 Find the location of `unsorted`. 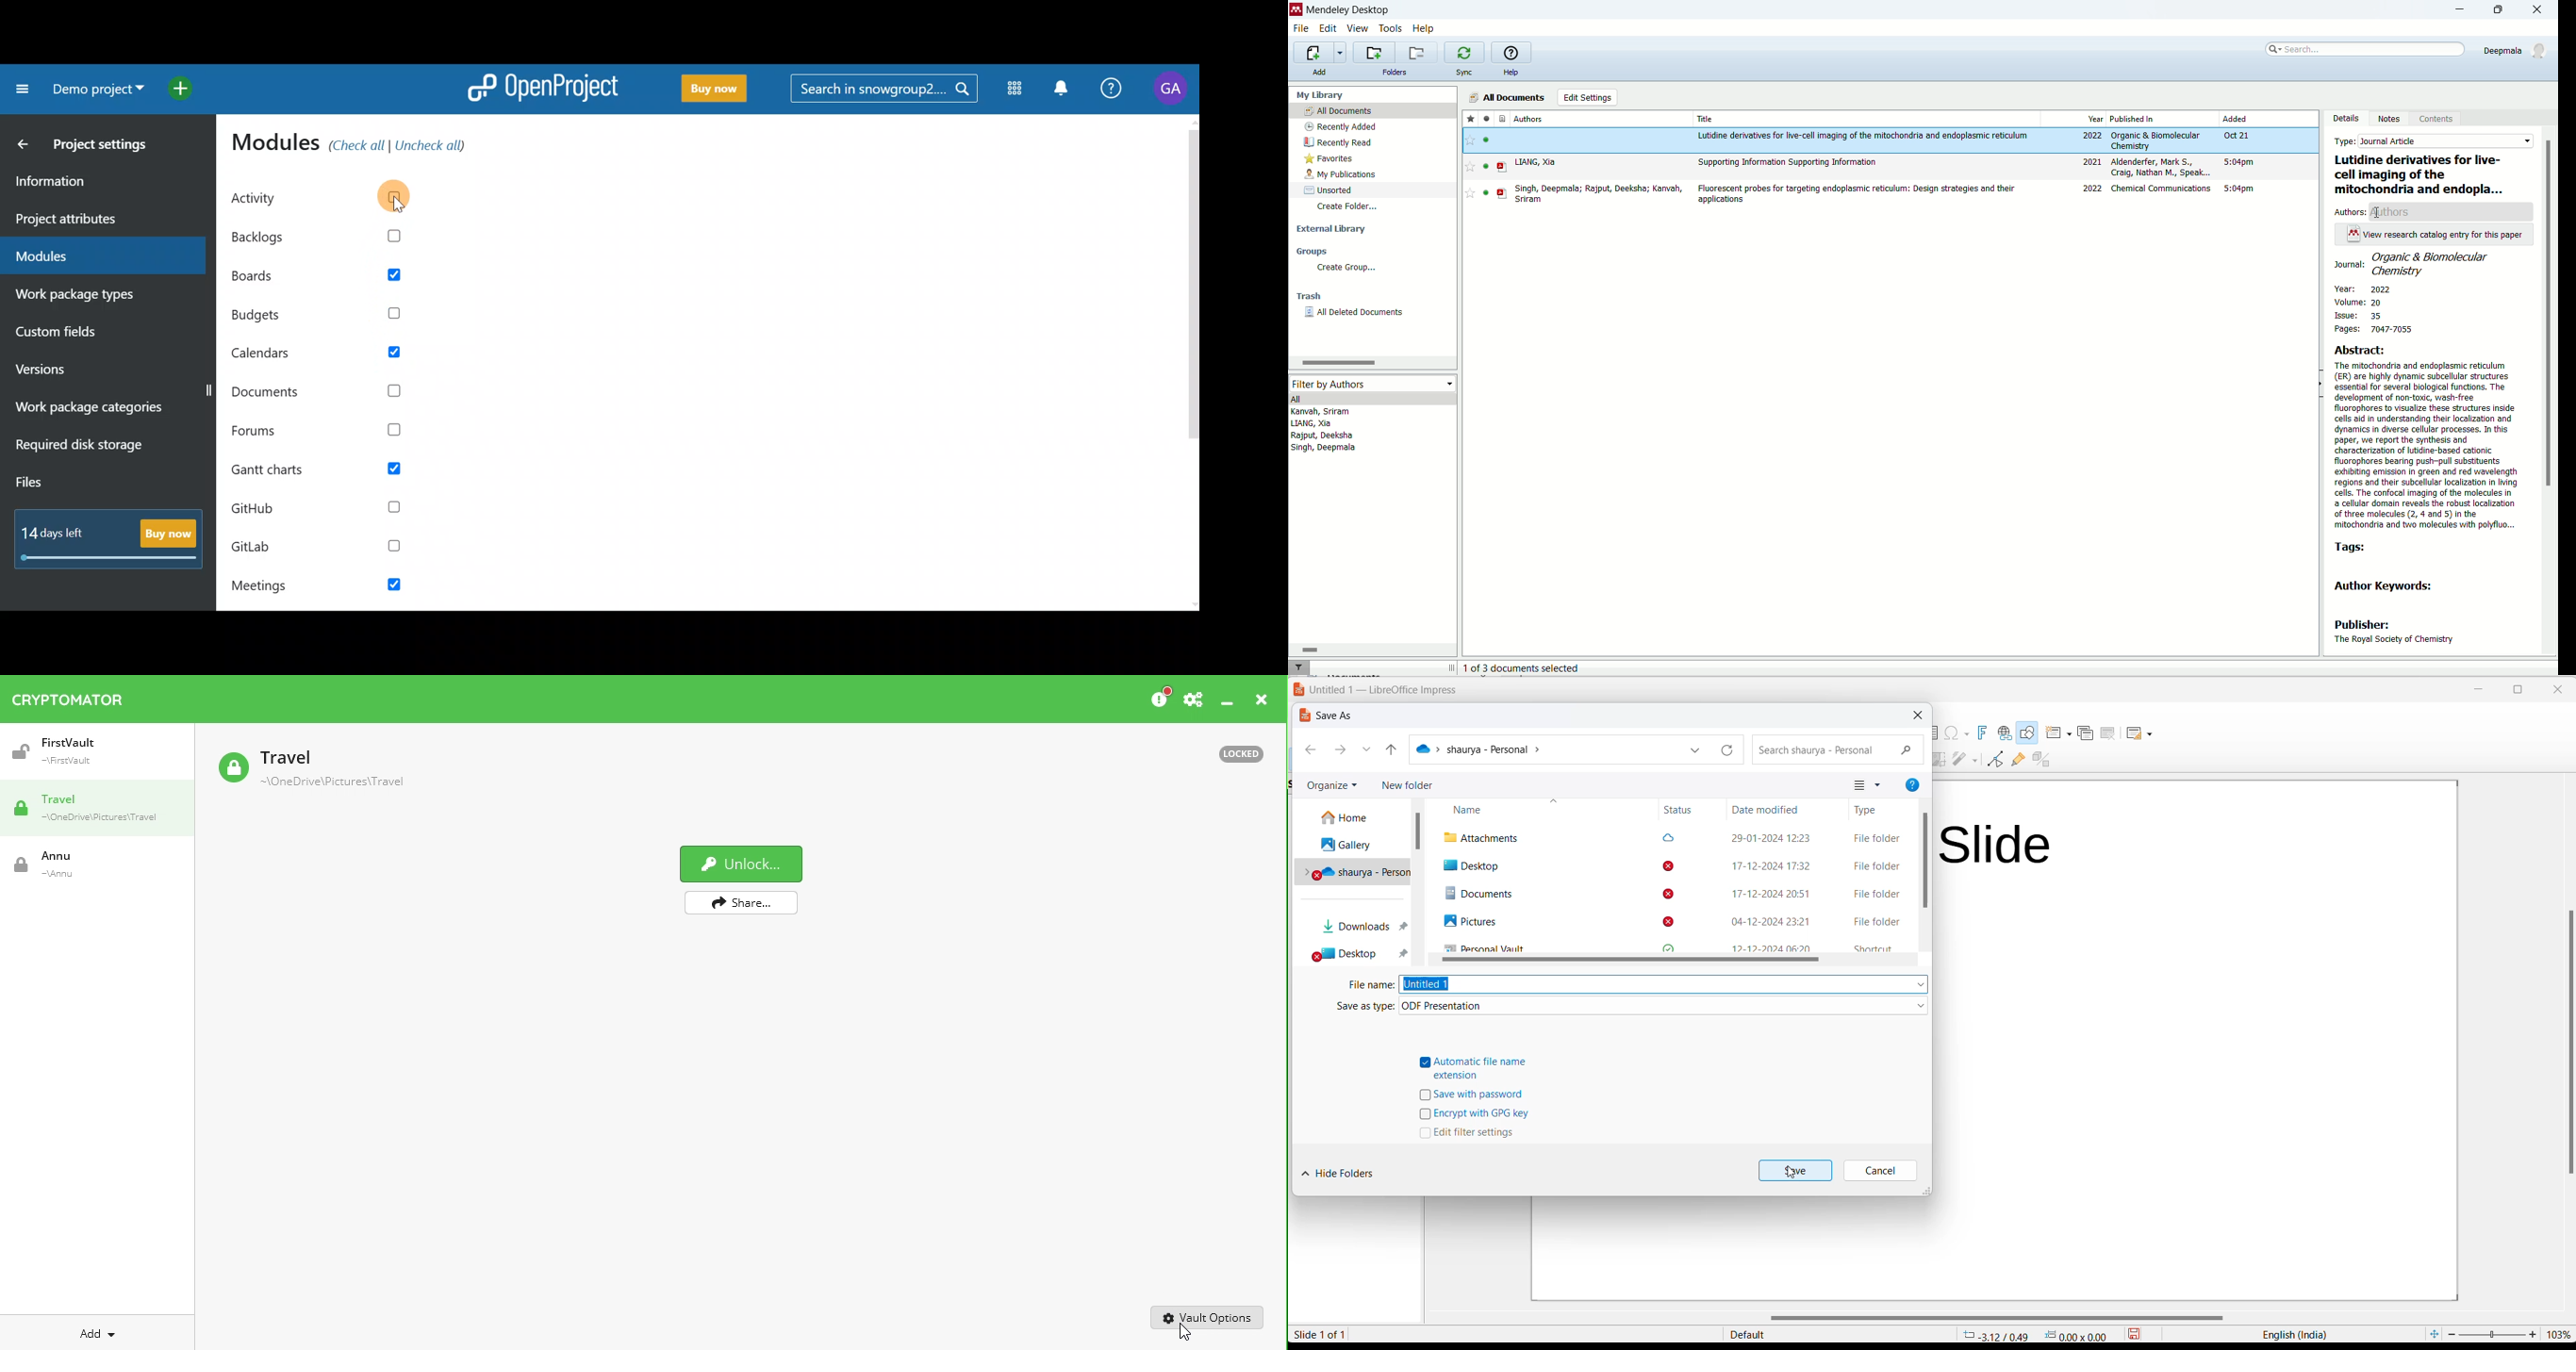

unsorted is located at coordinates (1331, 189).